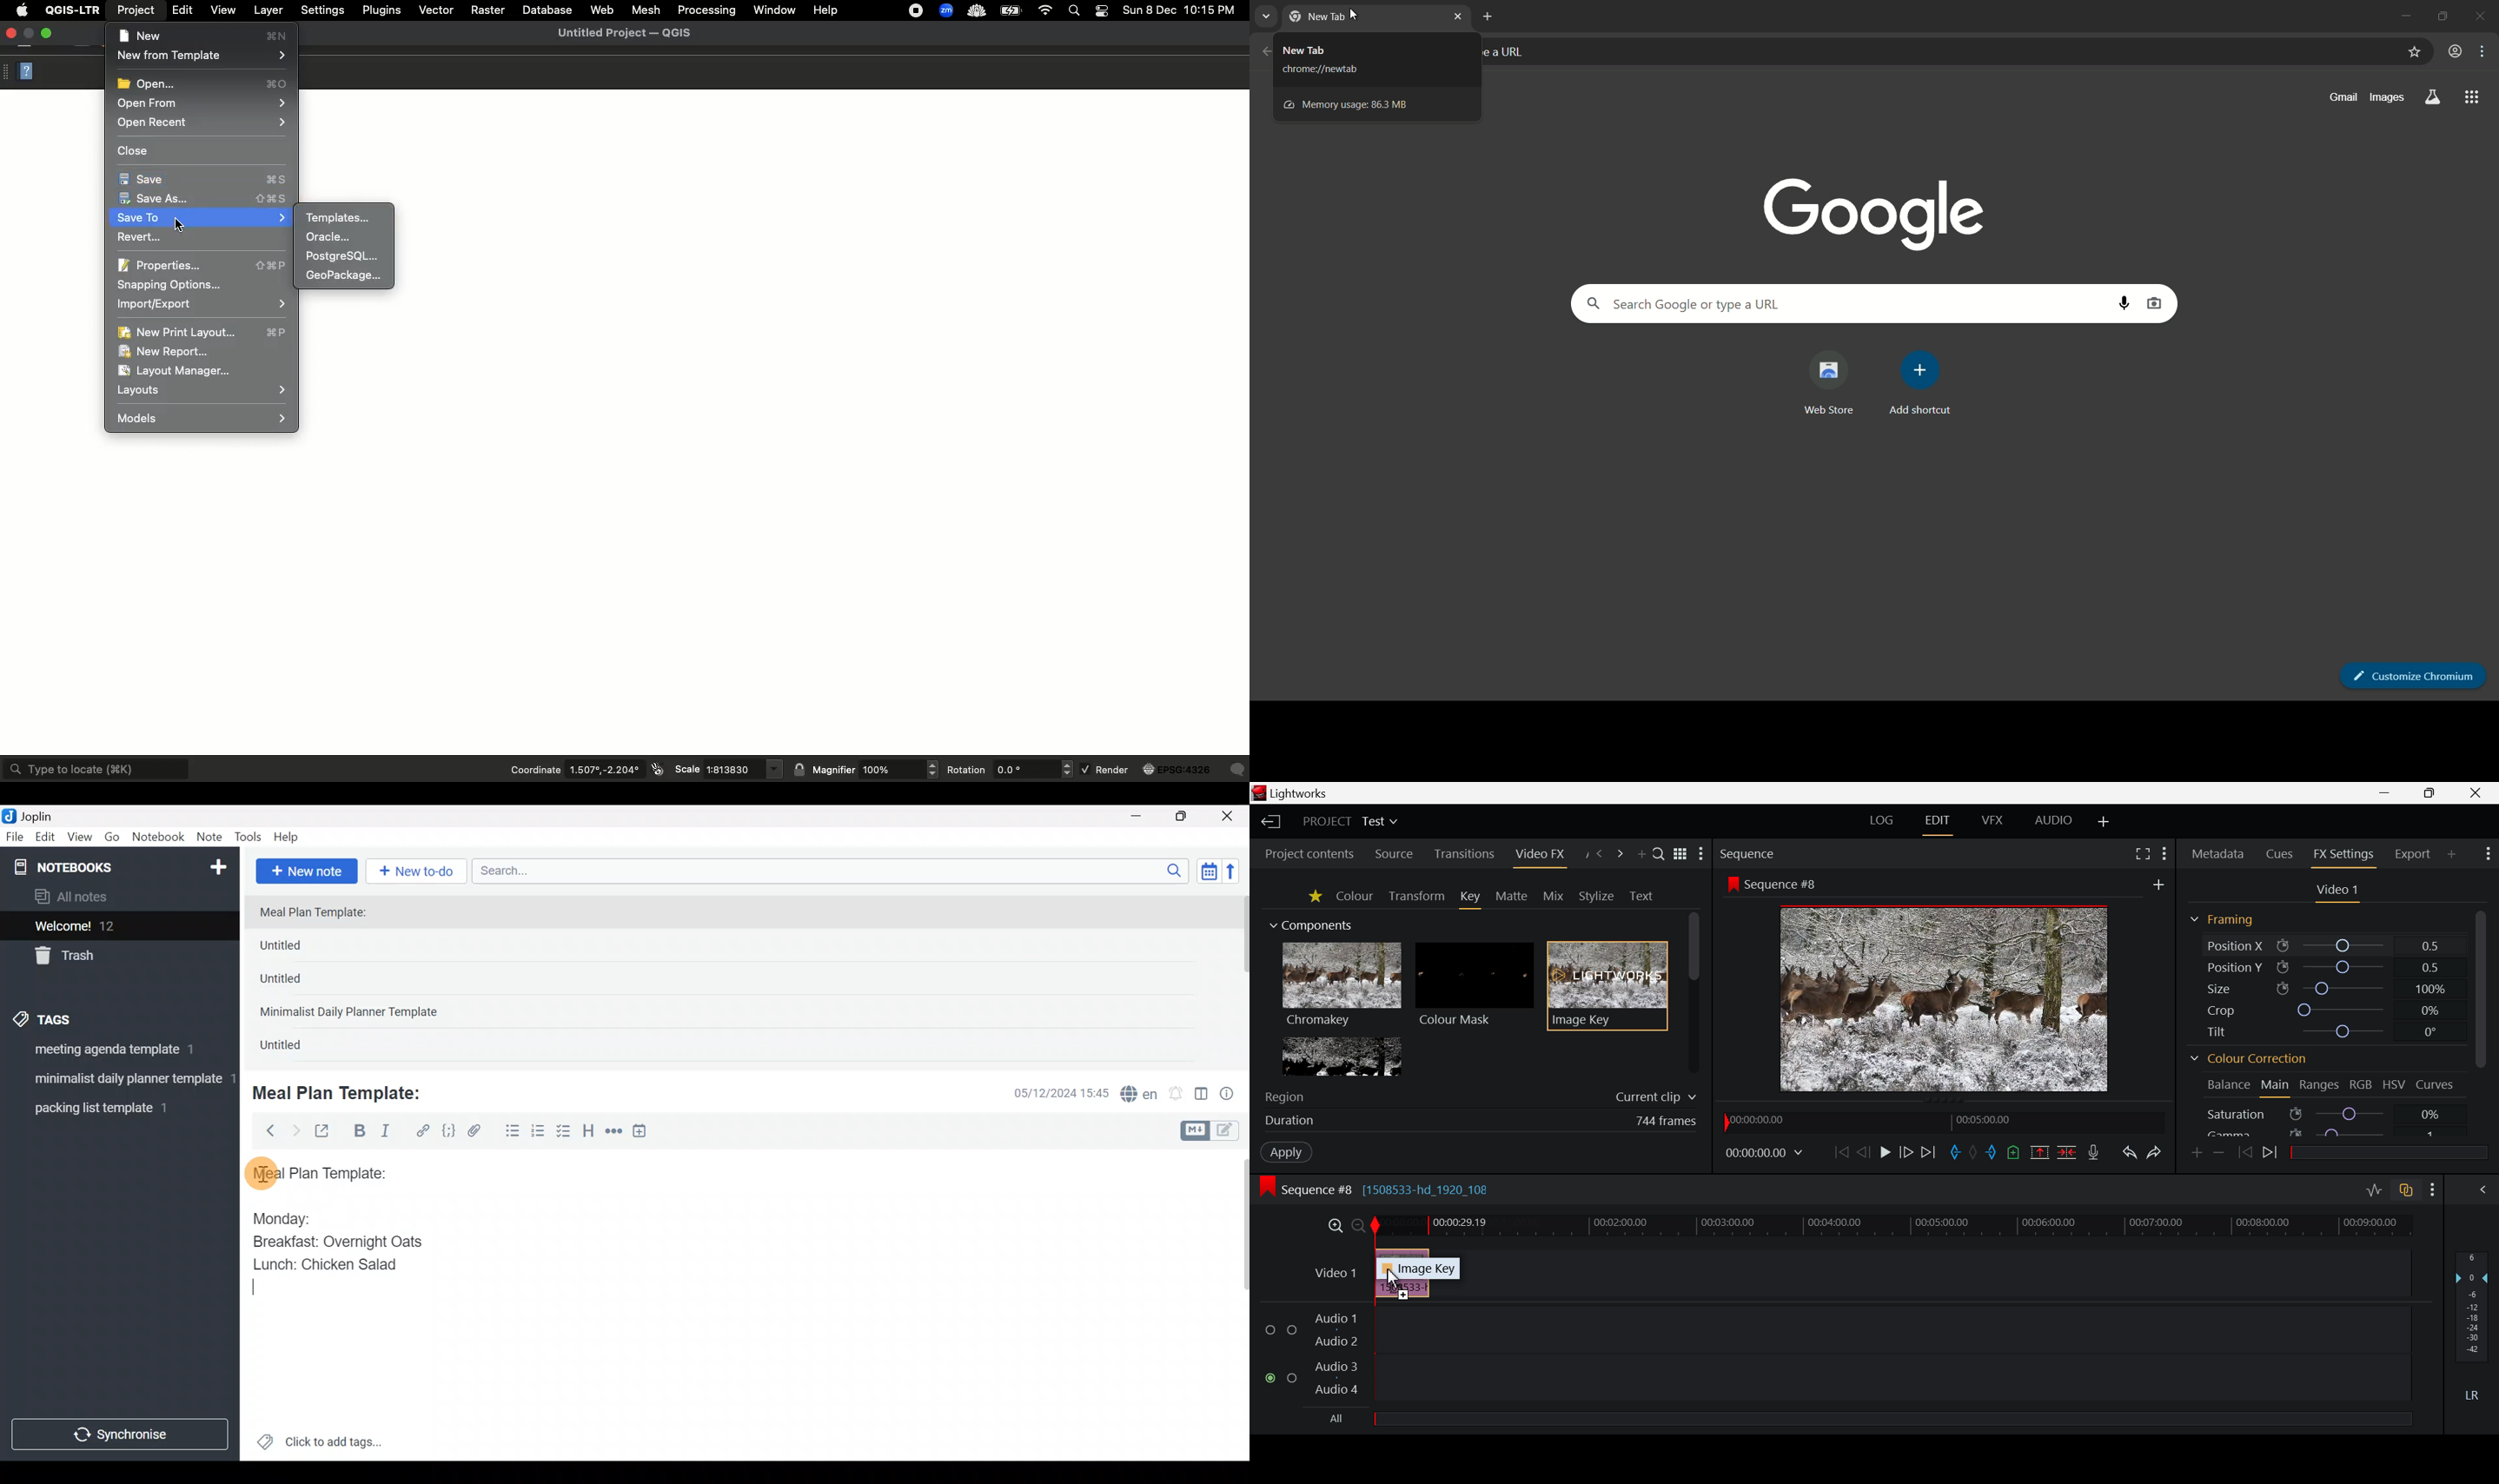 Image resolution: width=2520 pixels, height=1484 pixels. What do you see at coordinates (1140, 1096) in the screenshot?
I see `Spelling` at bounding box center [1140, 1096].